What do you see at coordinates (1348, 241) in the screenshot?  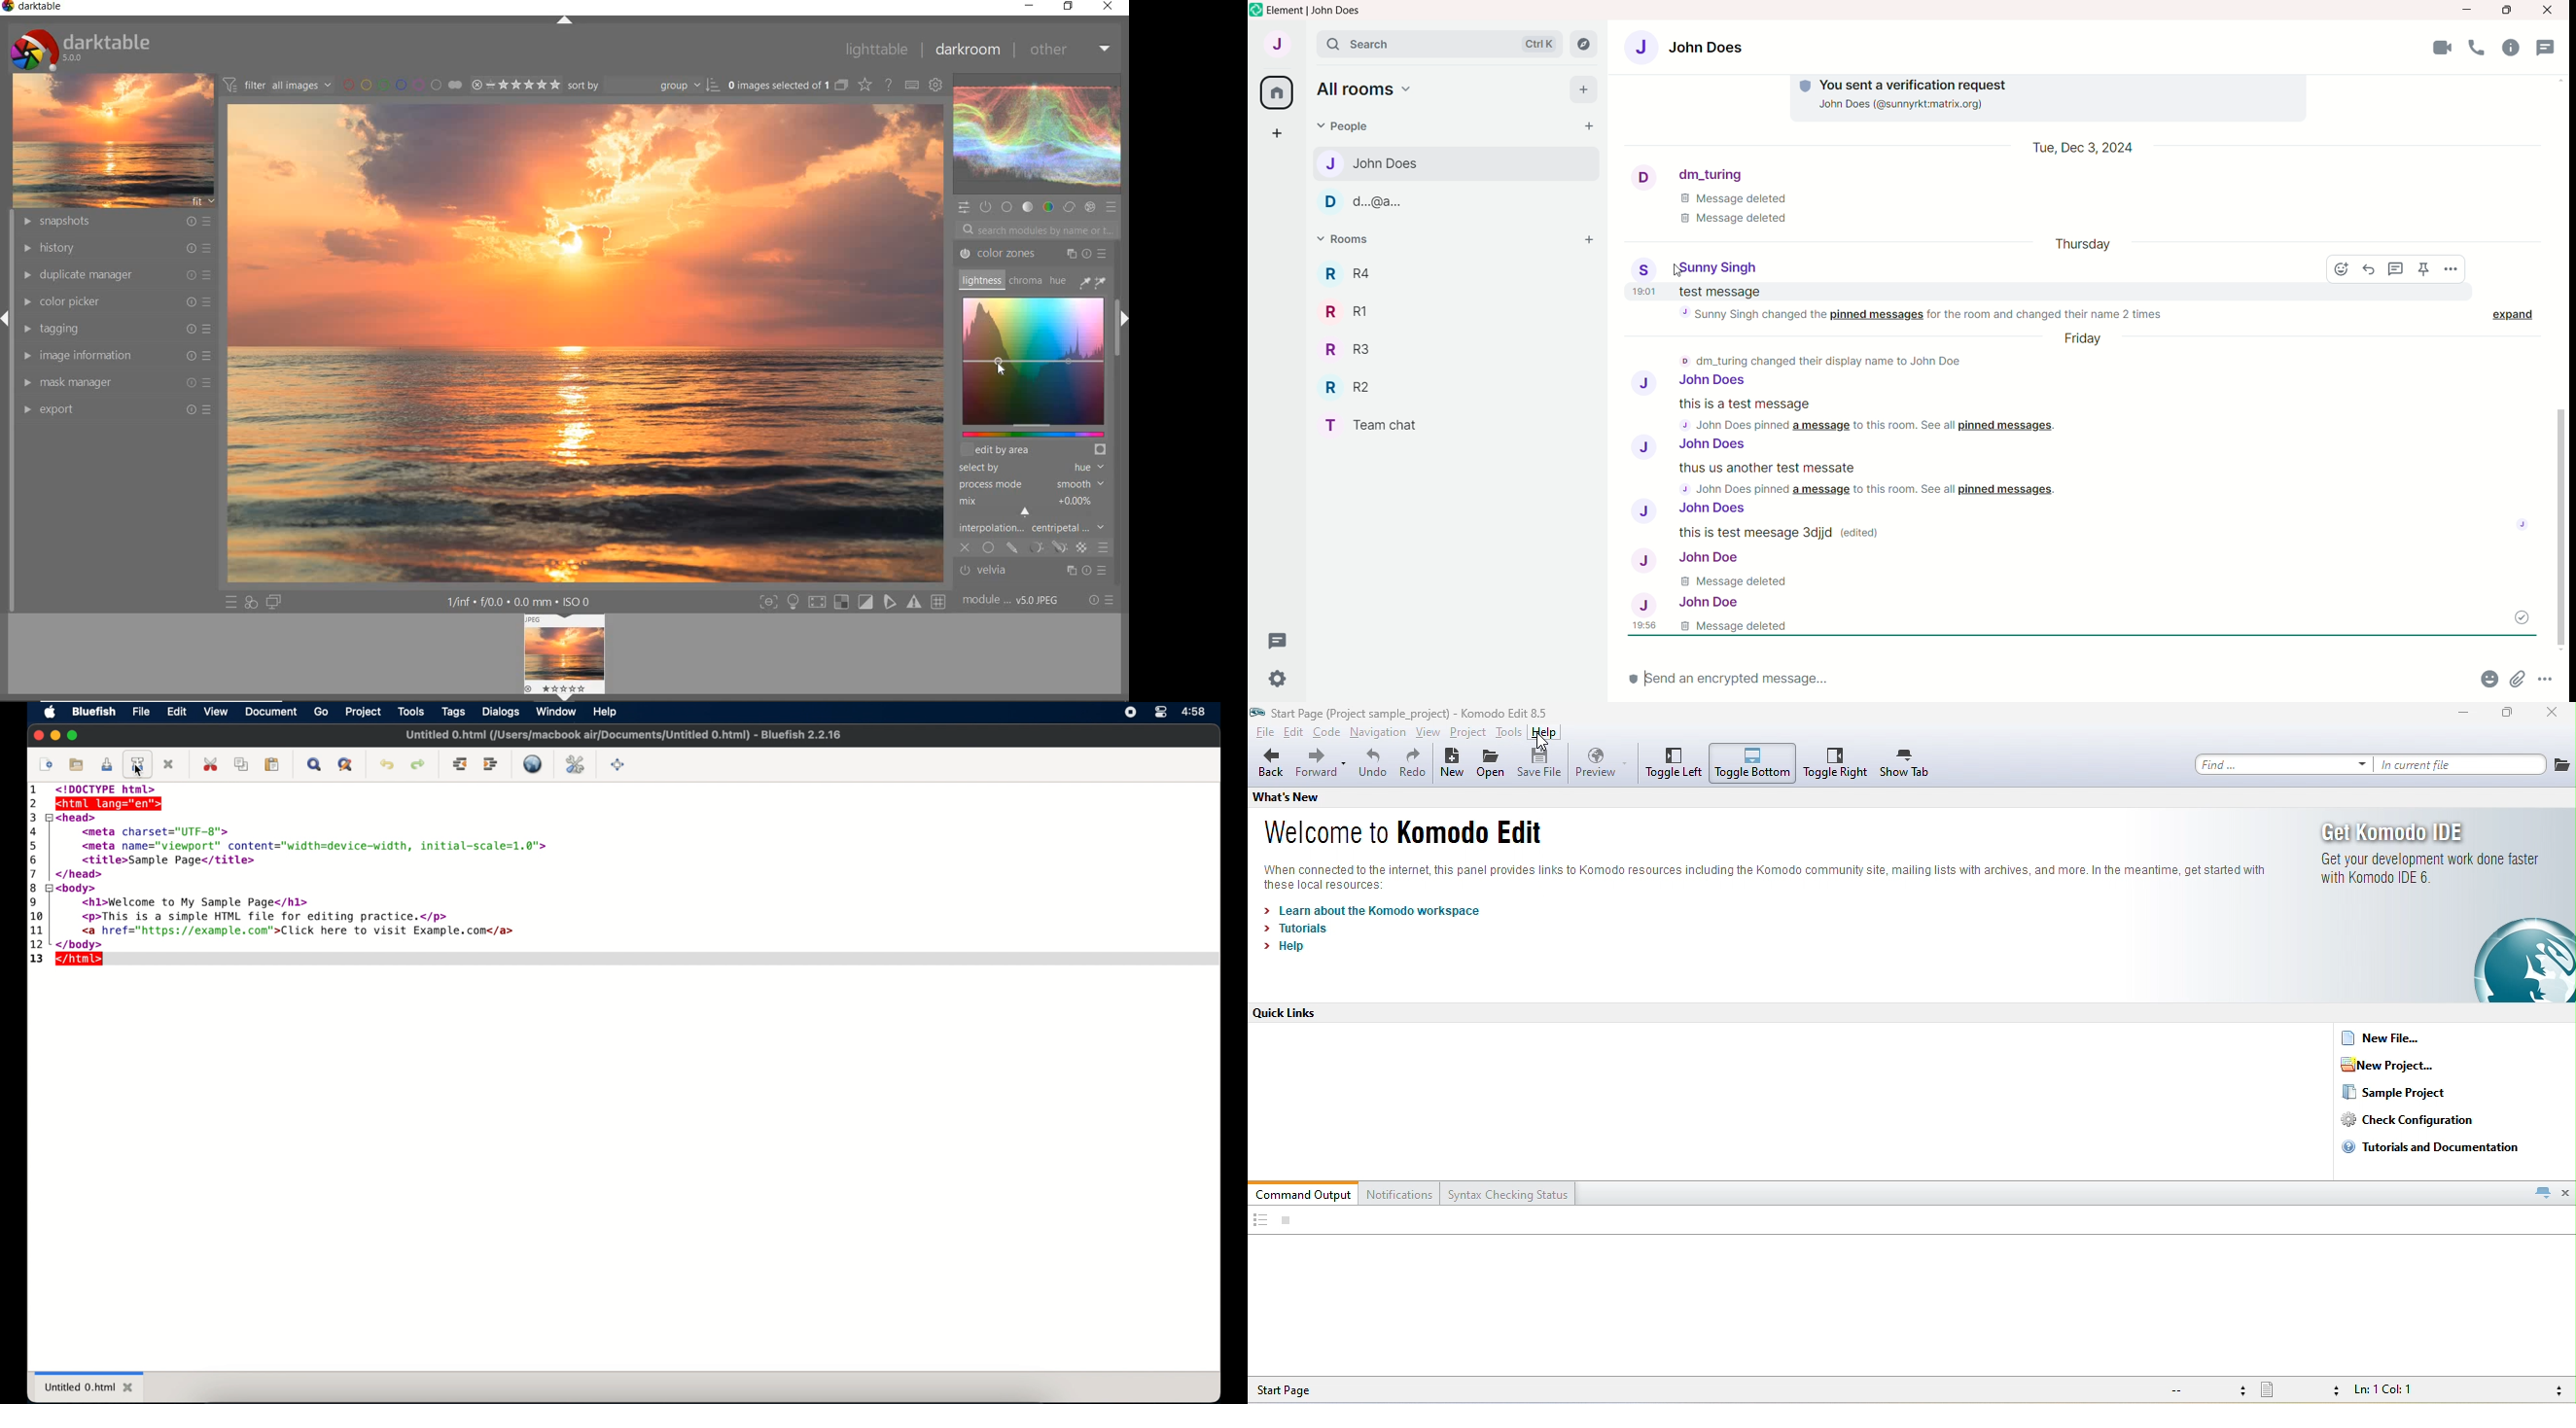 I see `rooms` at bounding box center [1348, 241].